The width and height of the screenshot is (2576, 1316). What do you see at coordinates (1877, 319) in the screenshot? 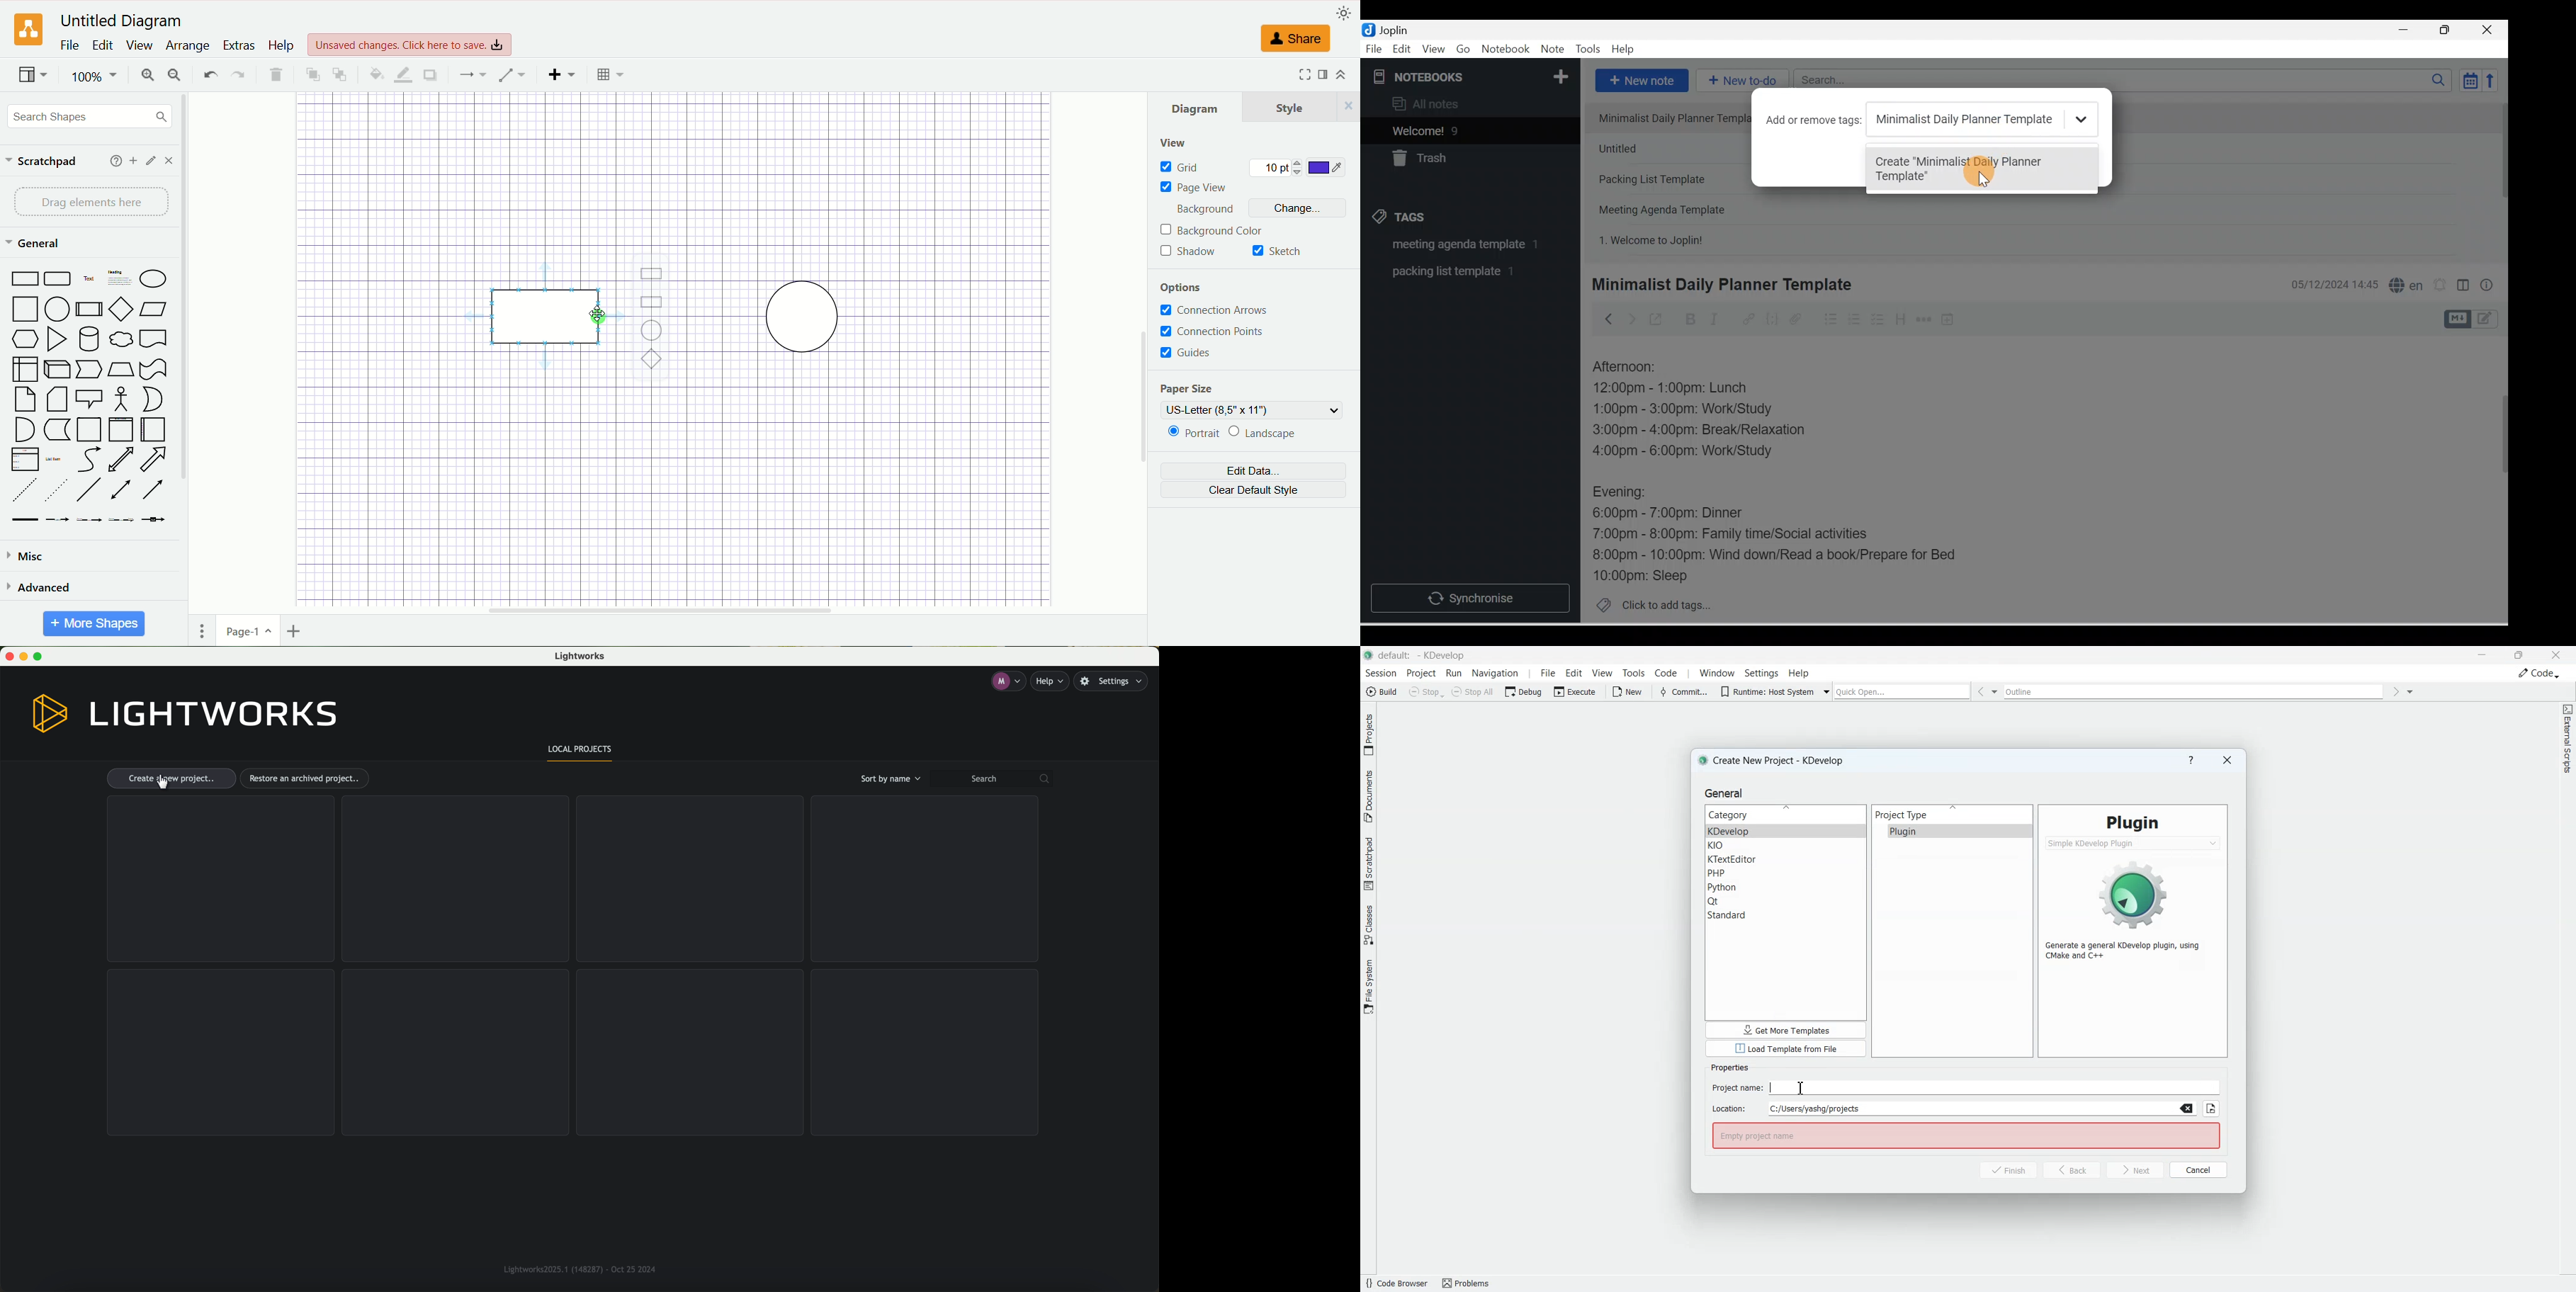
I see `Checkbox` at bounding box center [1877, 319].